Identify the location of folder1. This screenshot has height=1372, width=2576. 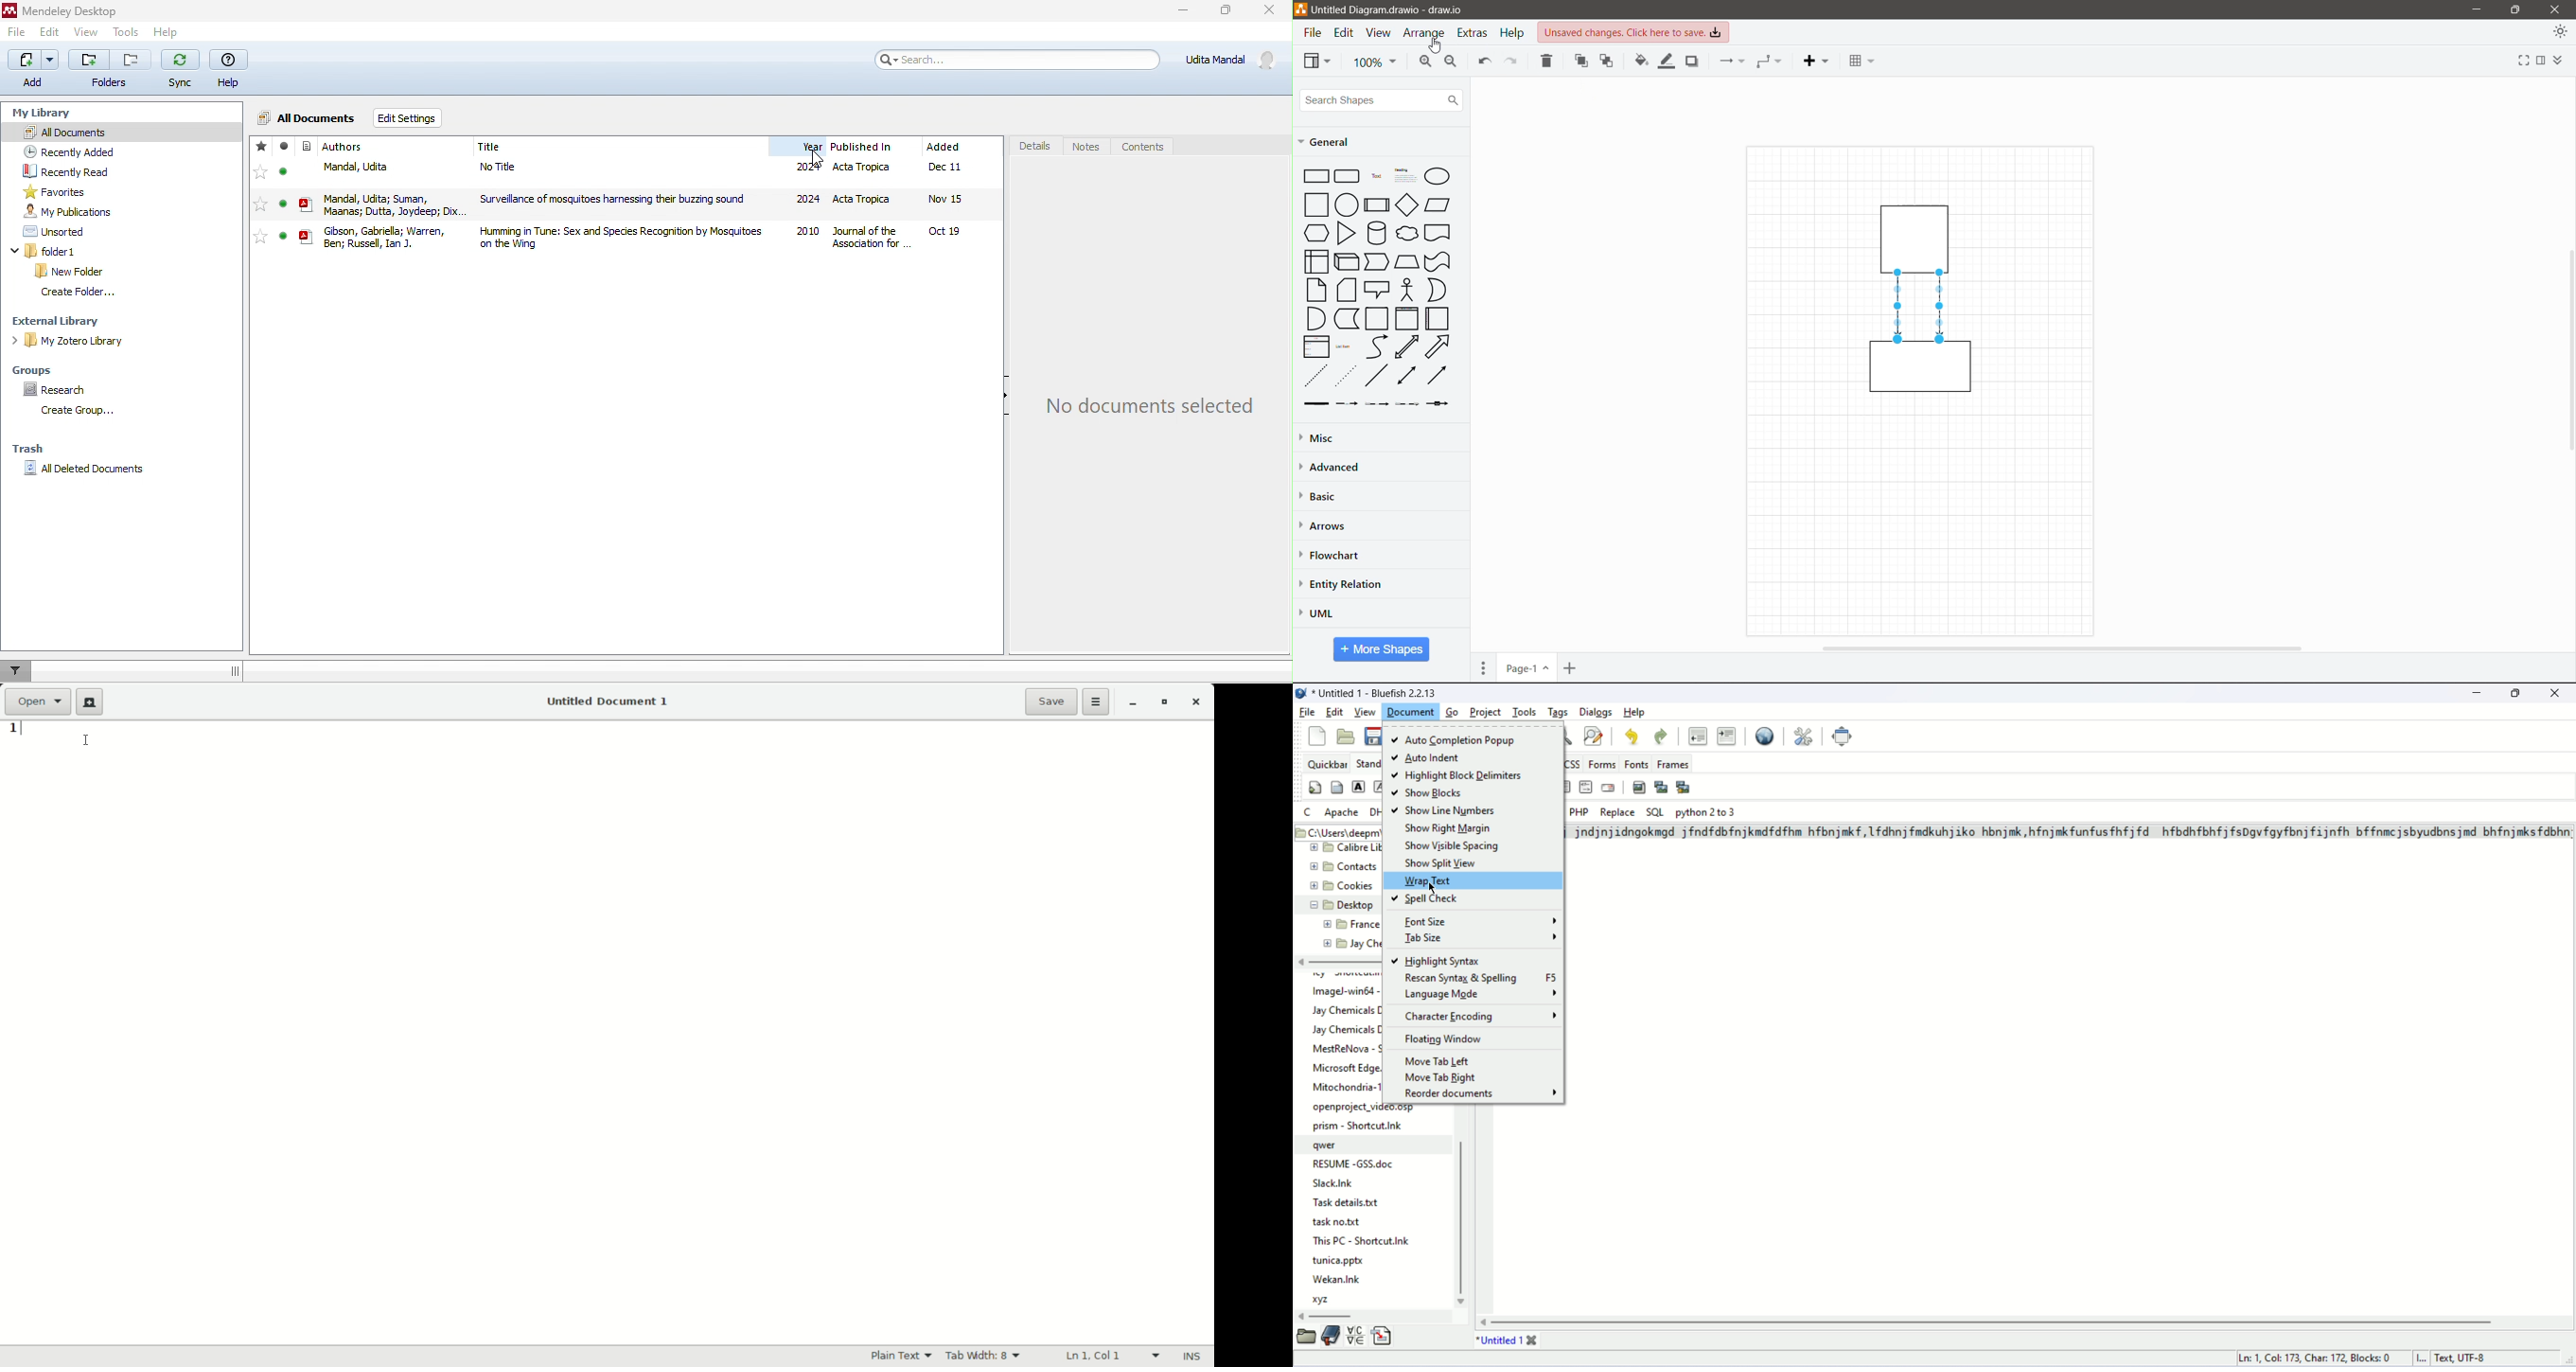
(61, 252).